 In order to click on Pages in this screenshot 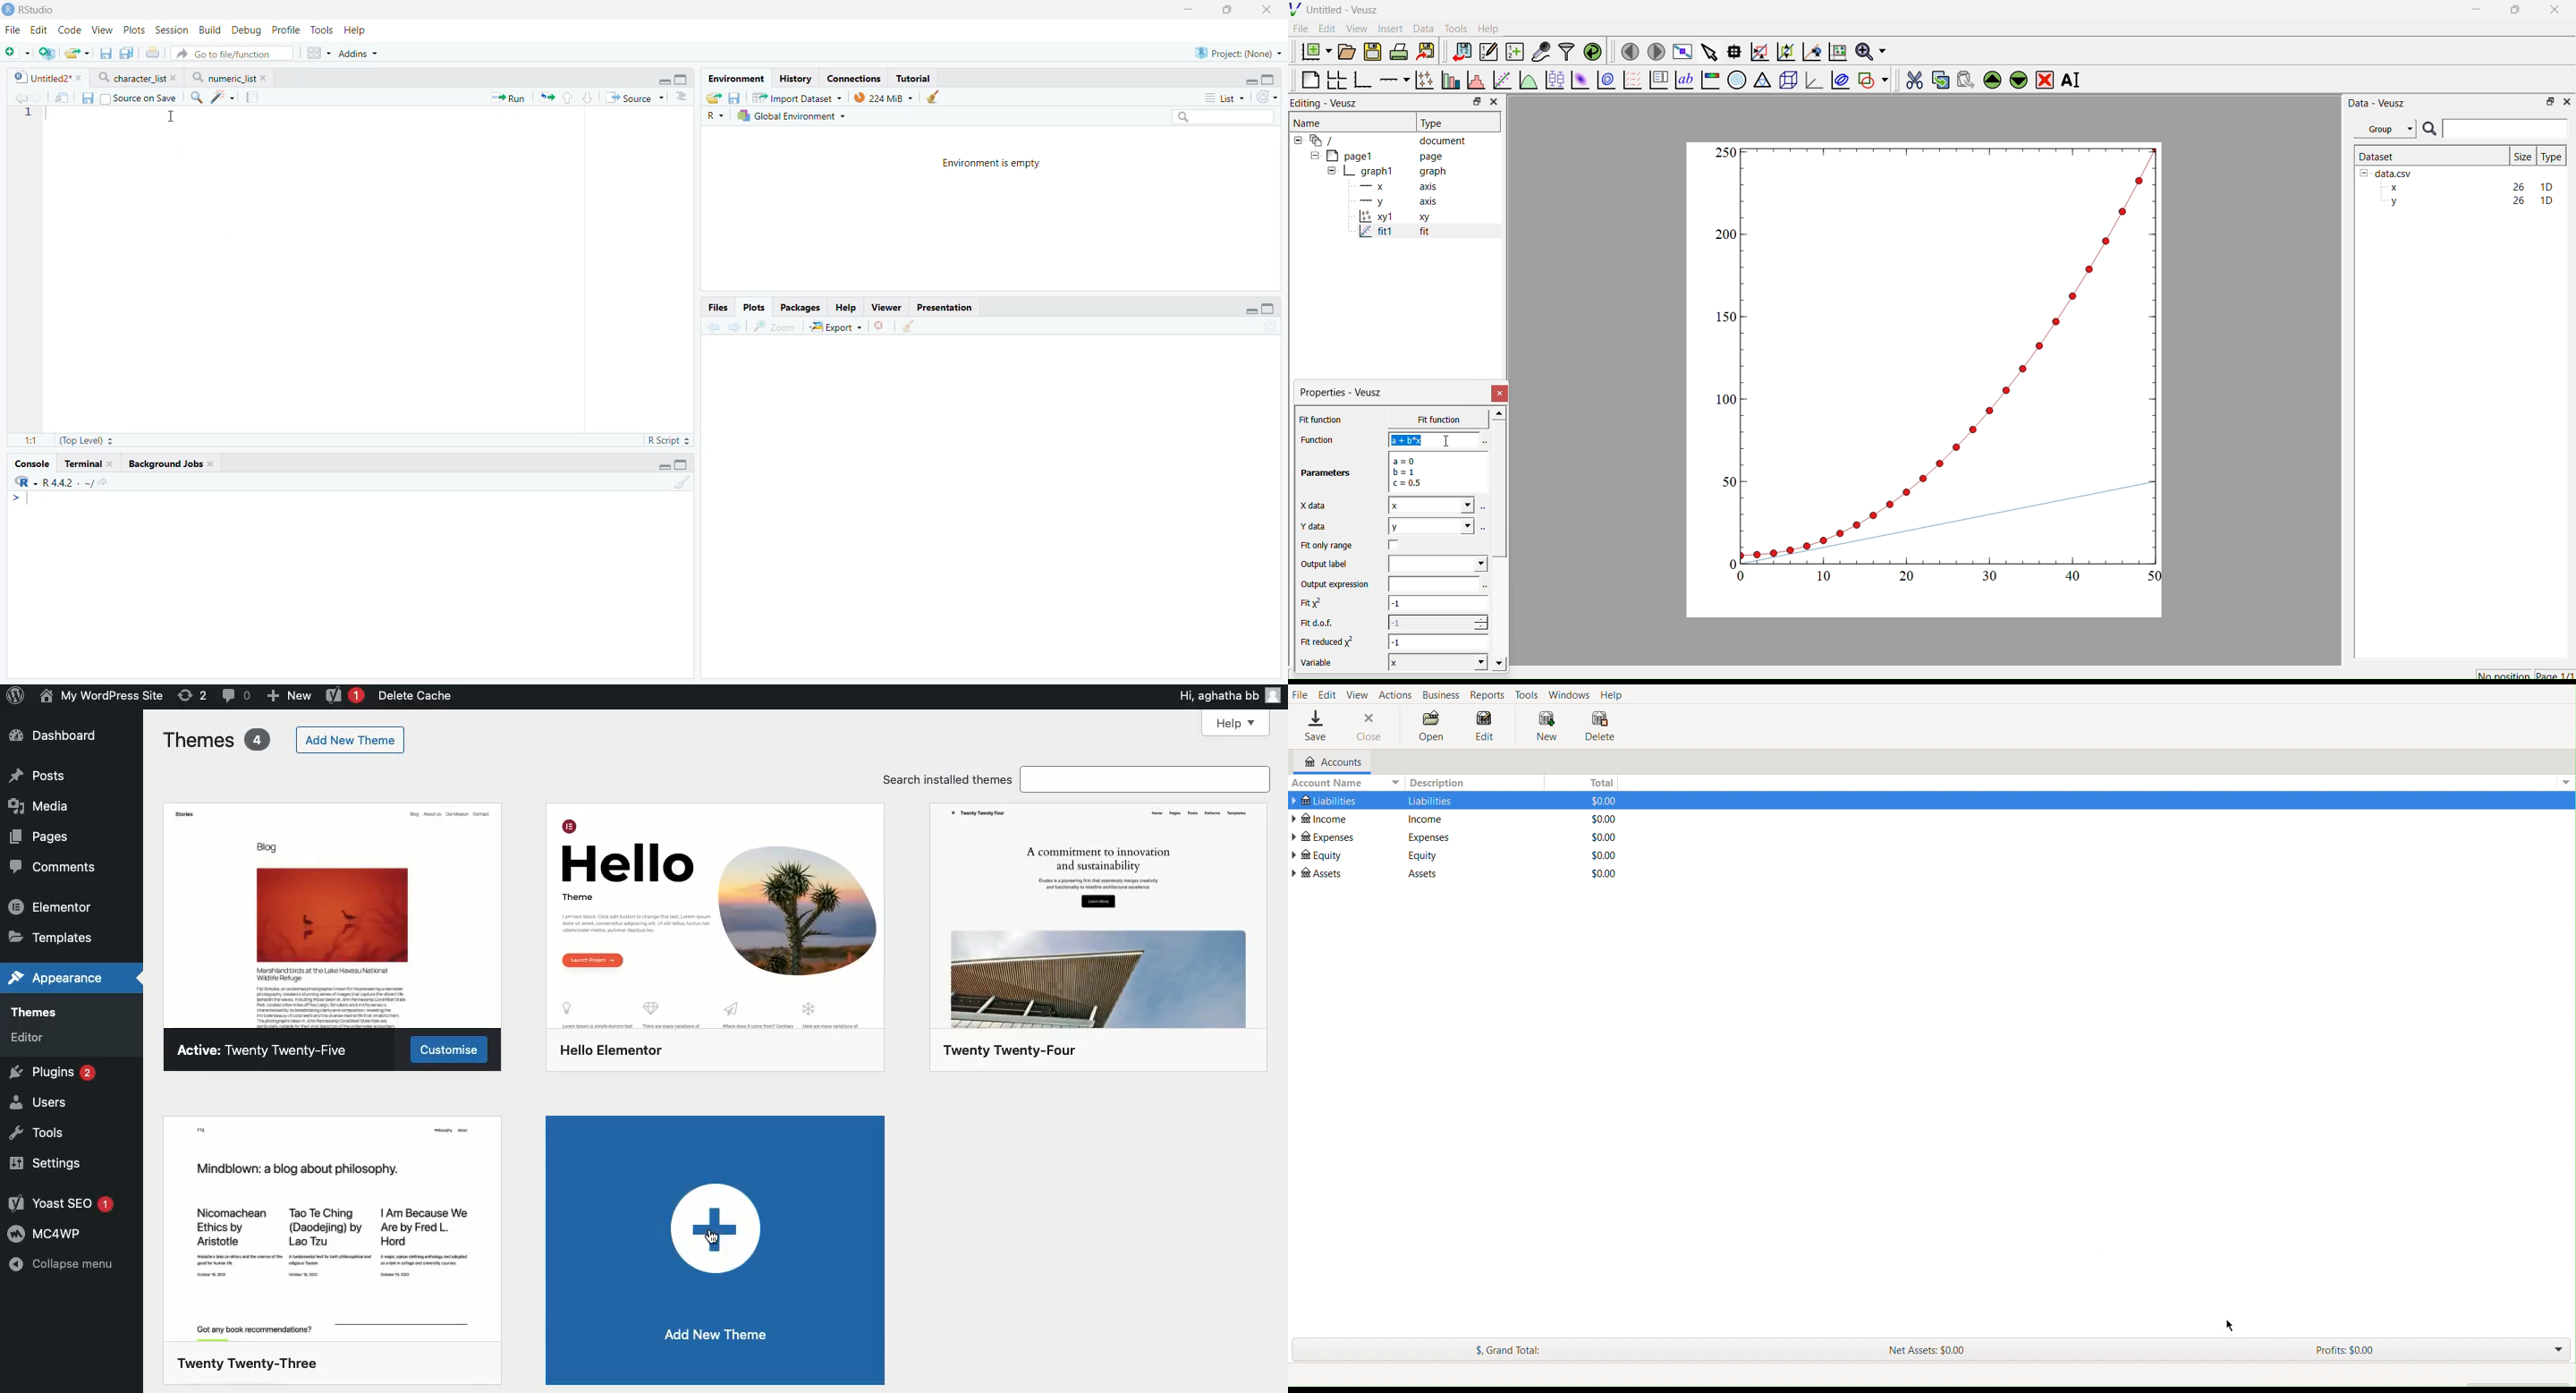, I will do `click(38, 838)`.